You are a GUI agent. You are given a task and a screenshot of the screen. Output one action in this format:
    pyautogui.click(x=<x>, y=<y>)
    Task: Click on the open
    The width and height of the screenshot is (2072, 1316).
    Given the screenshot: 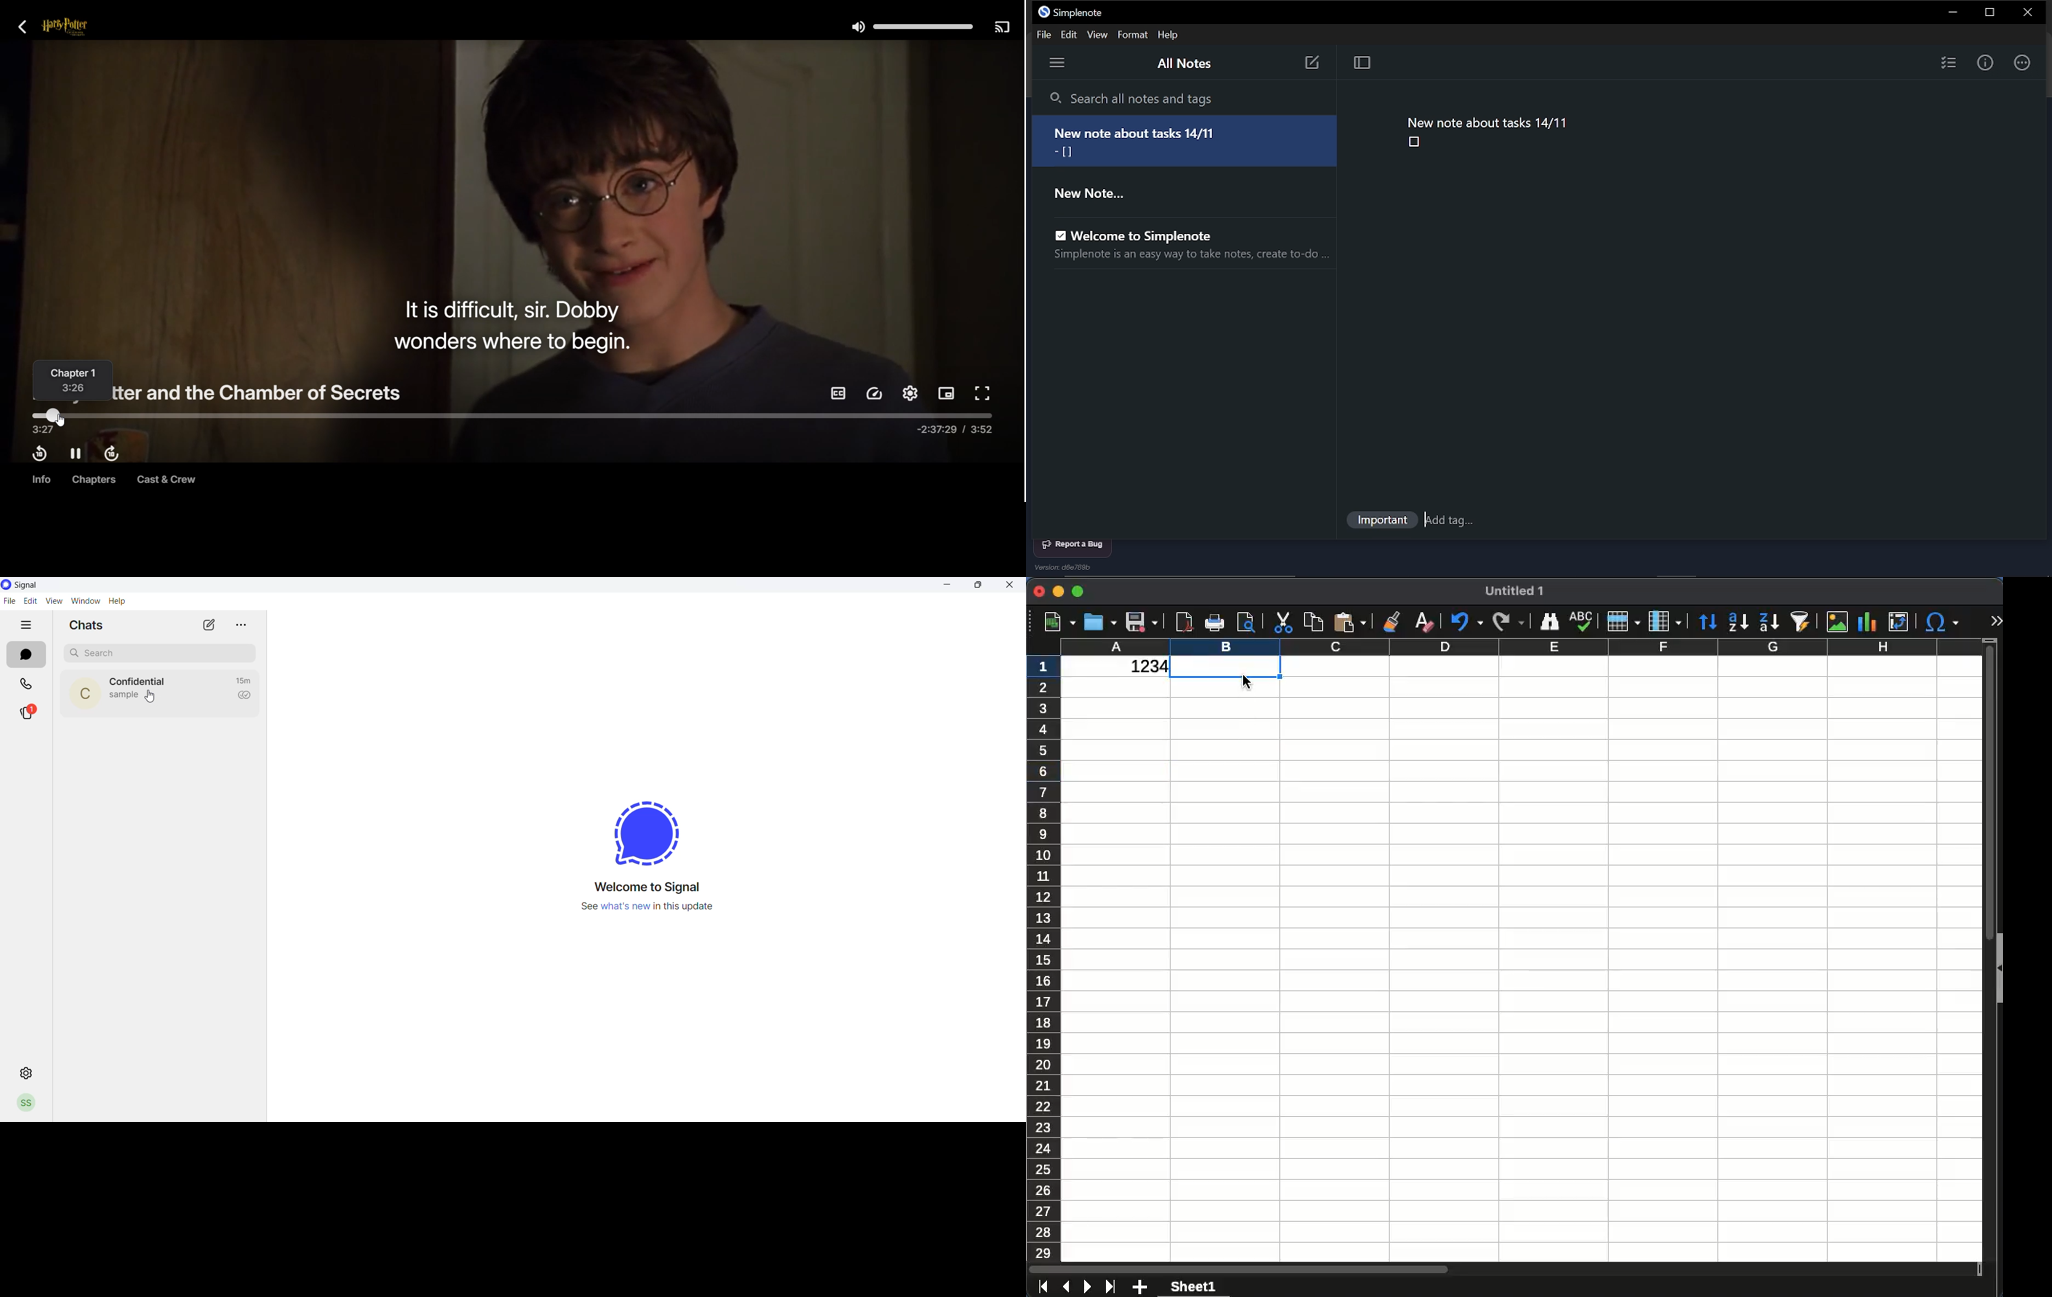 What is the action you would take?
    pyautogui.click(x=1100, y=622)
    